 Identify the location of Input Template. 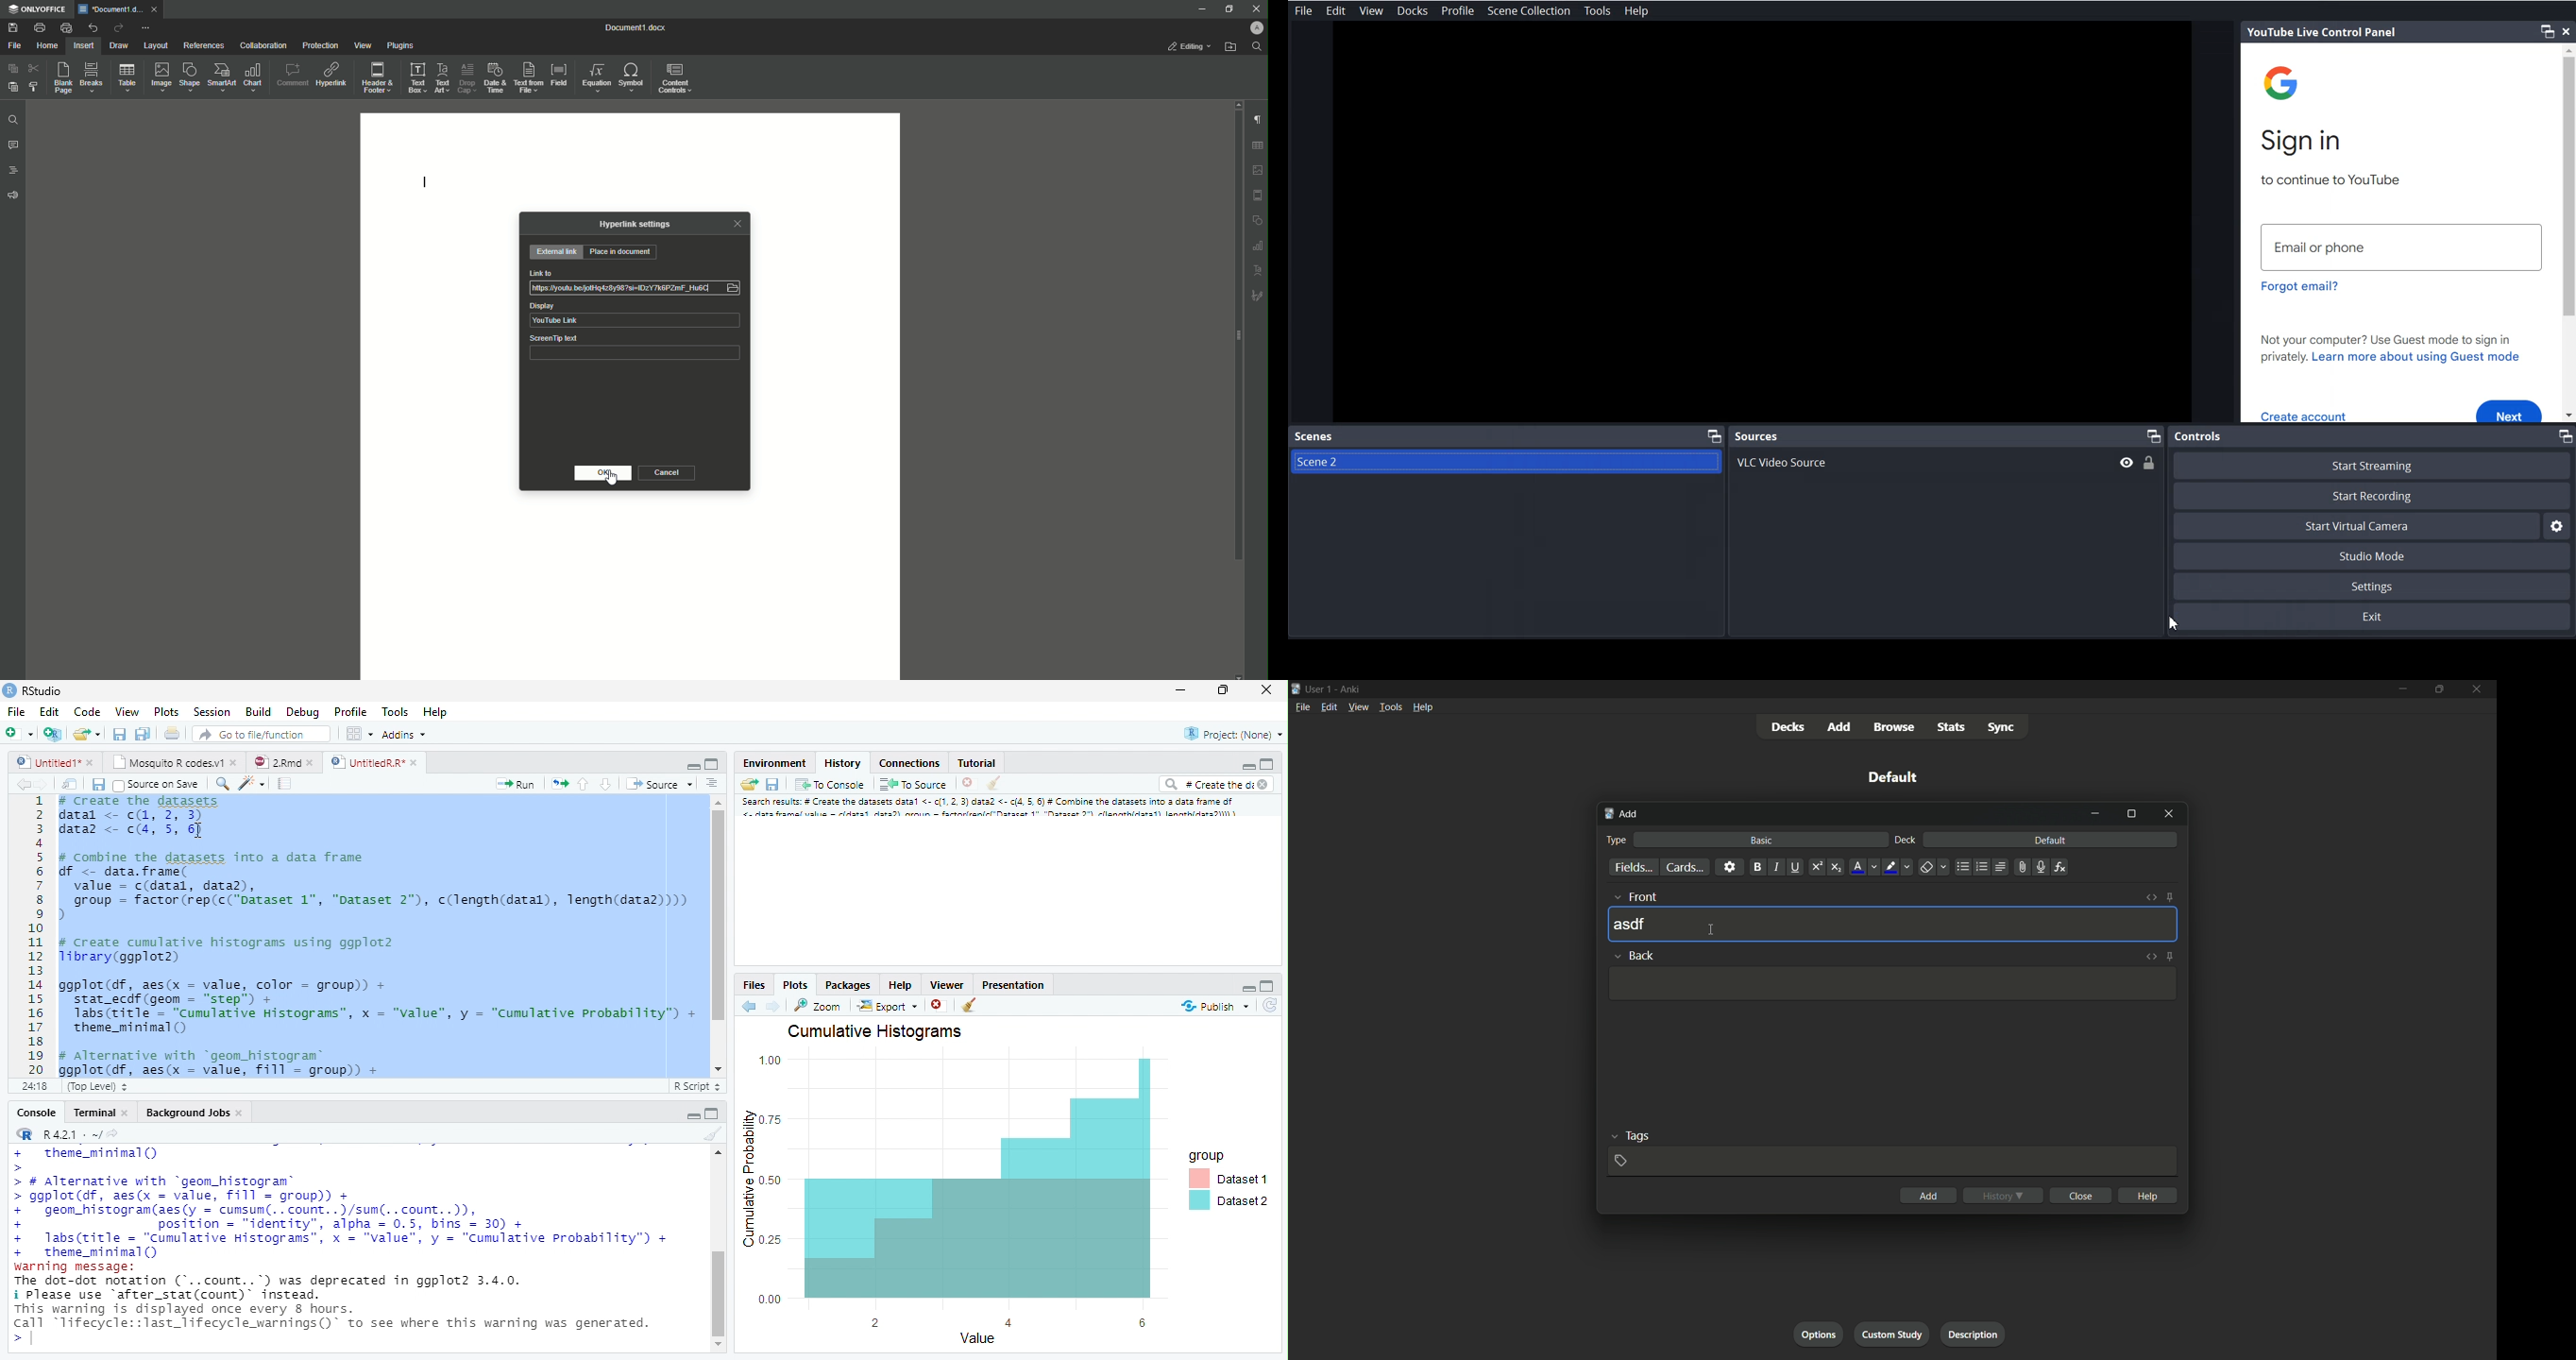
(1890, 984).